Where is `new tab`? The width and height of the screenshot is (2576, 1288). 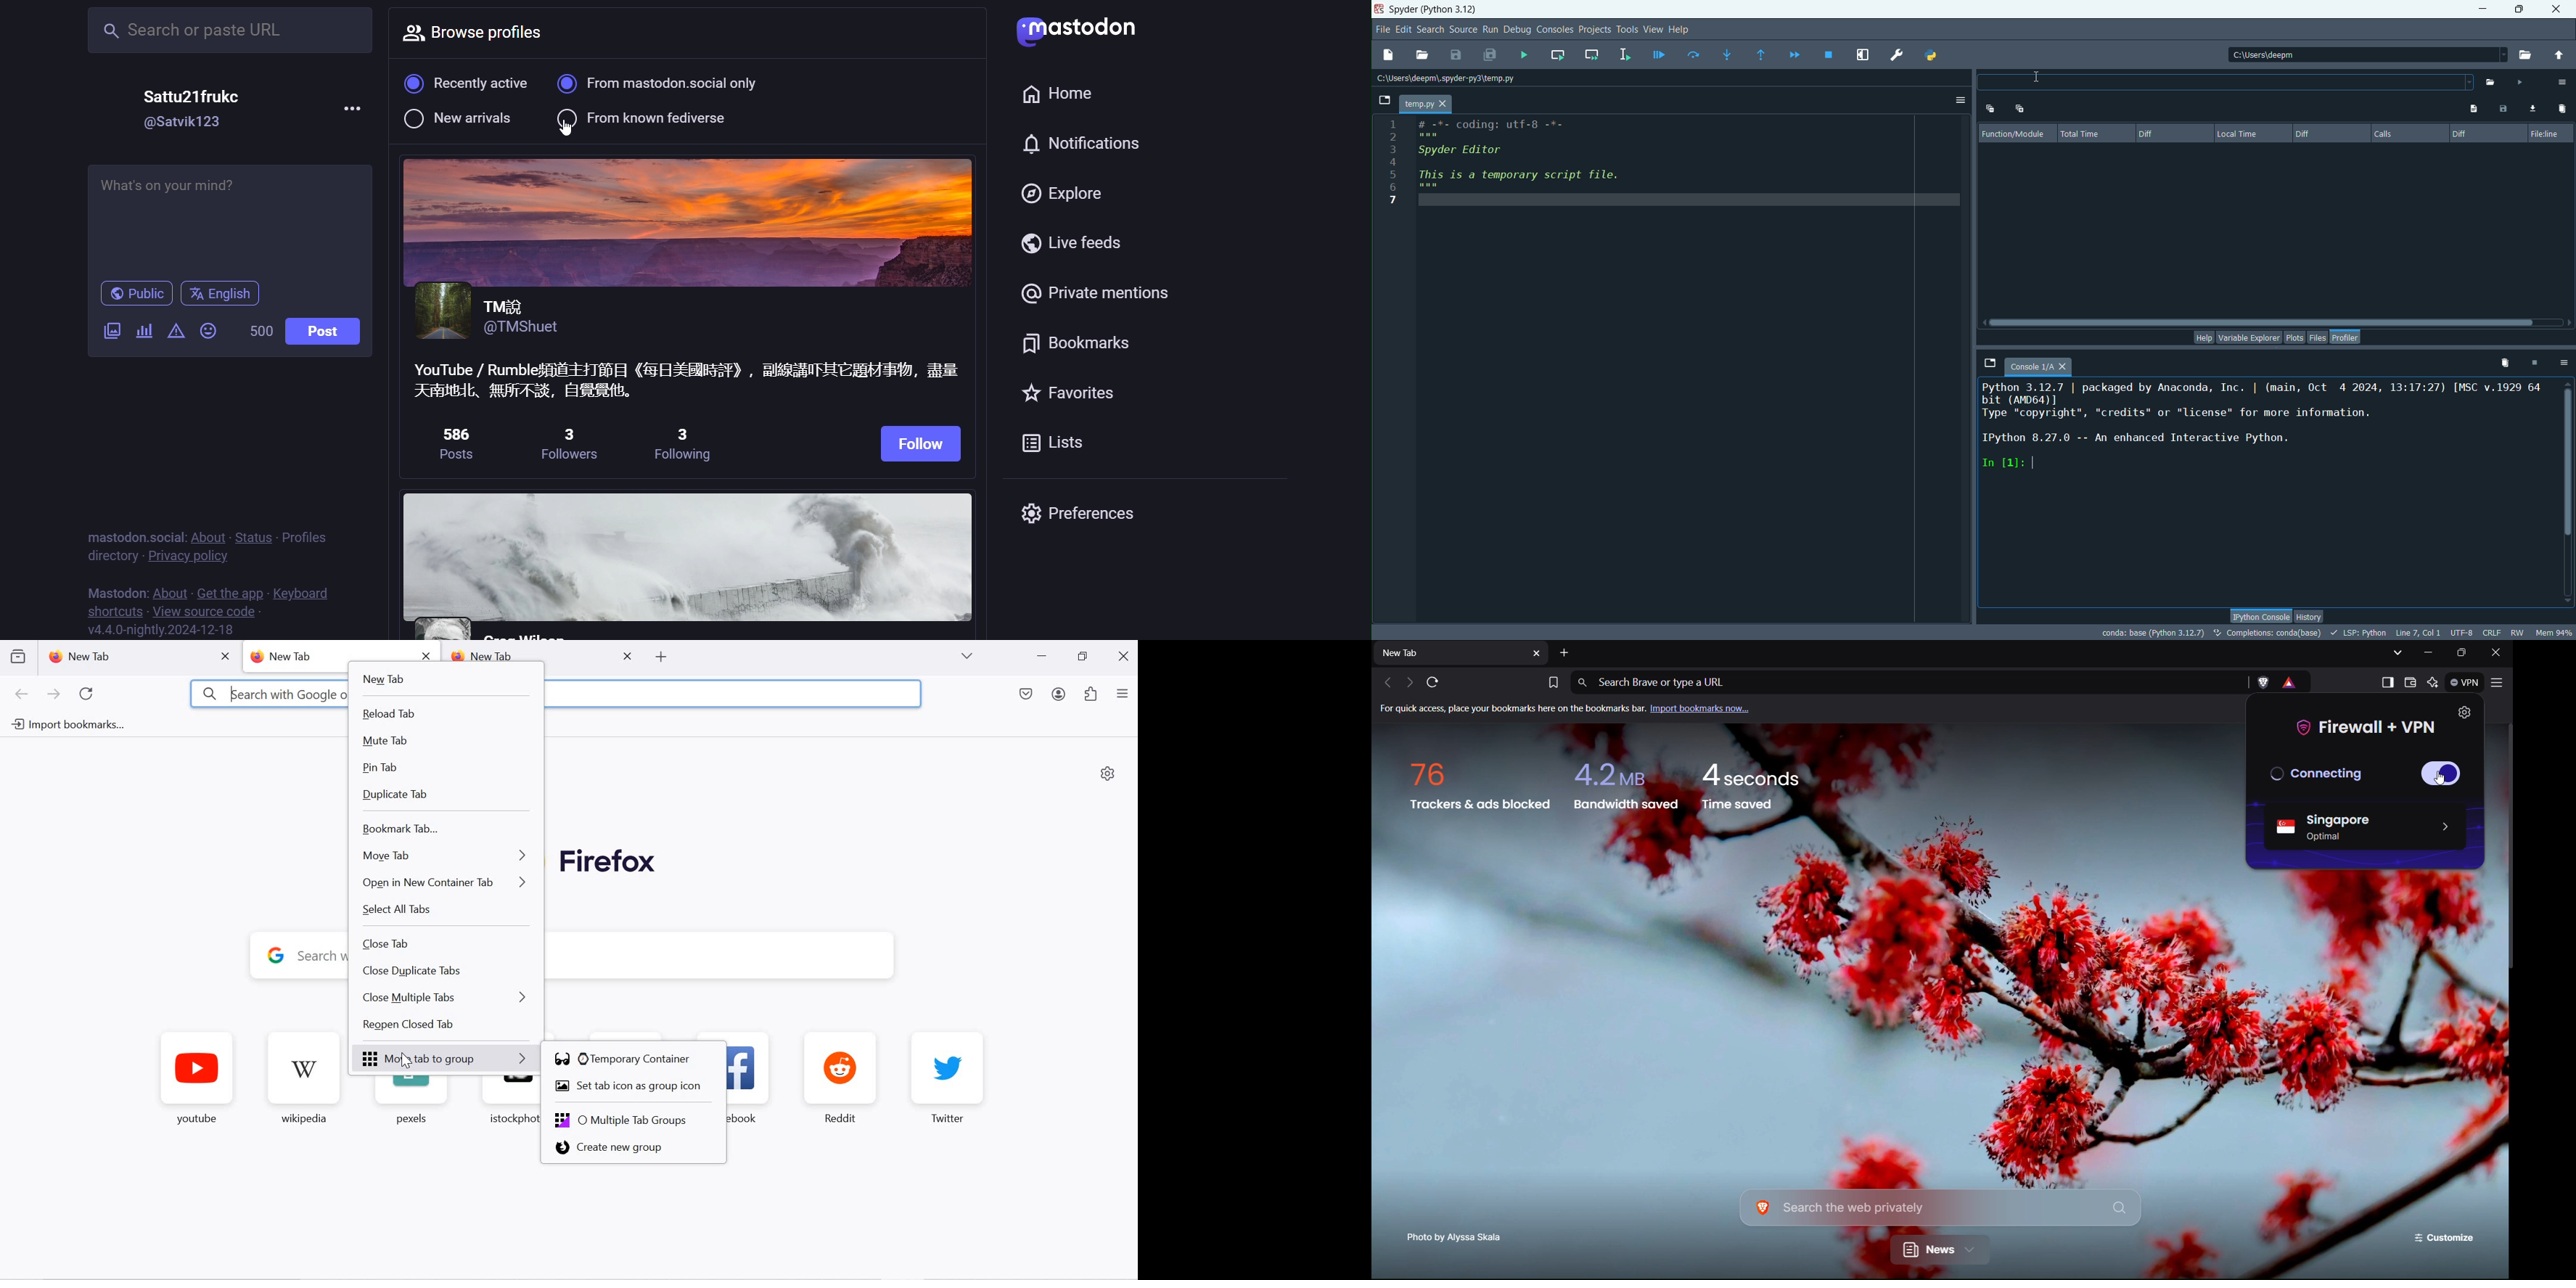
new tab is located at coordinates (125, 657).